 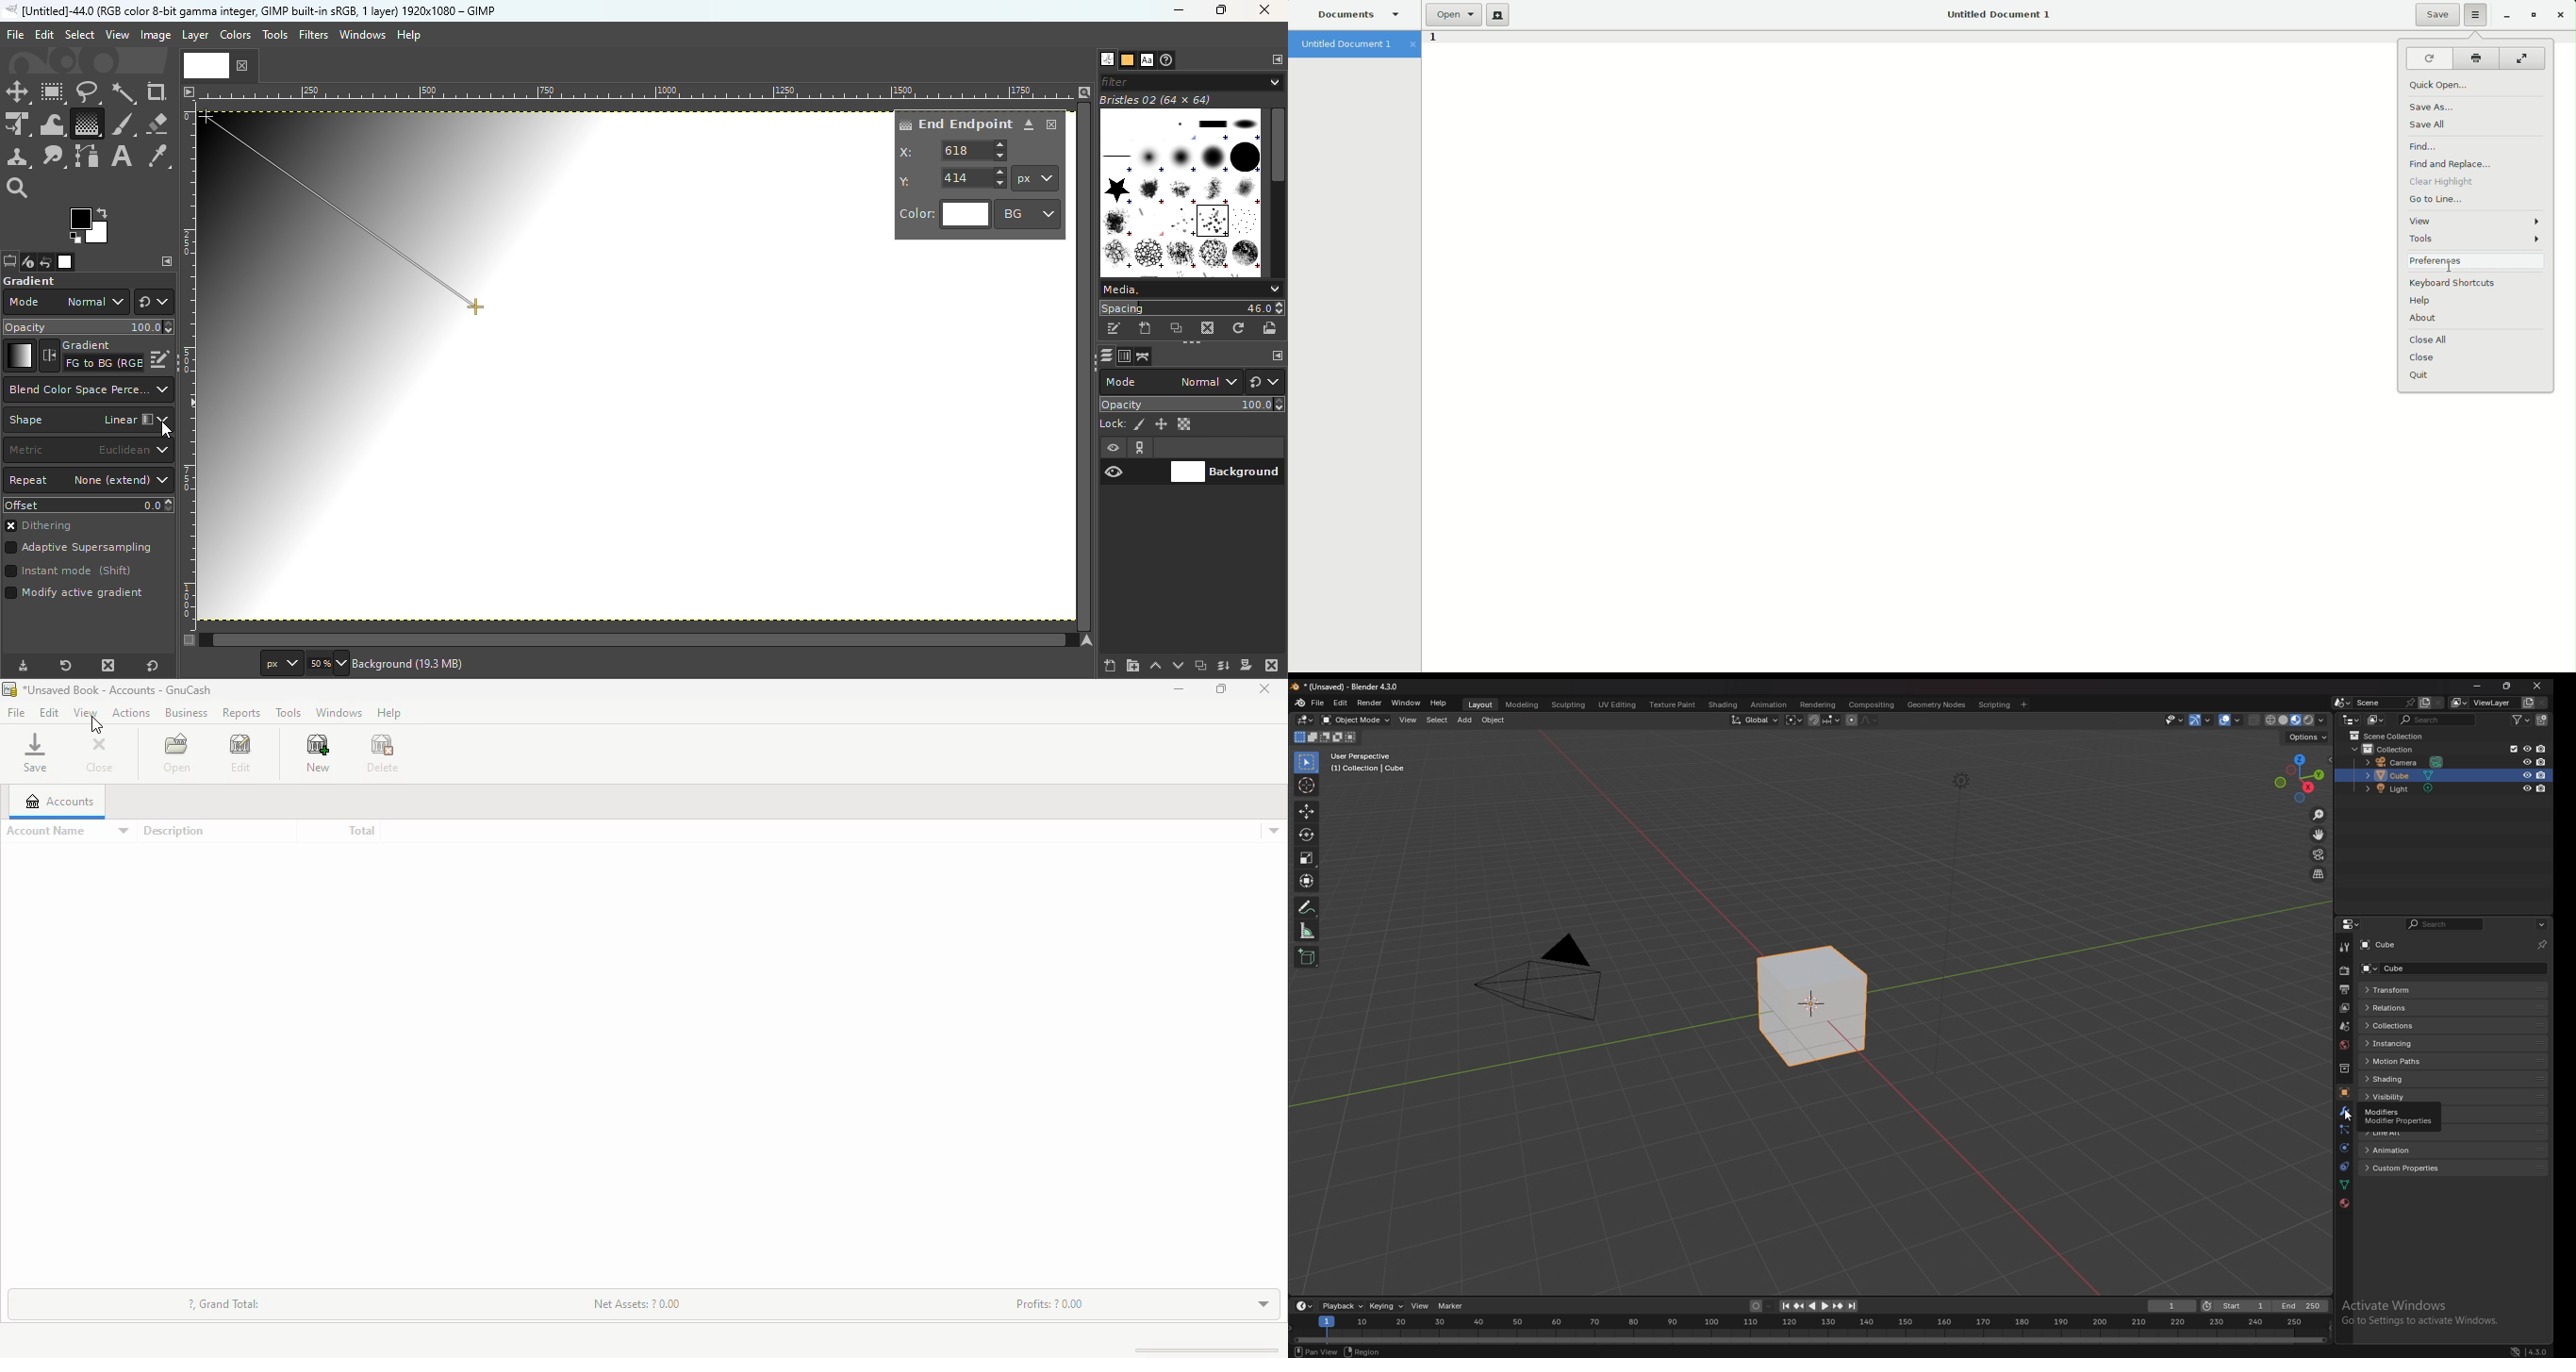 I want to click on Lock position and size, so click(x=1160, y=423).